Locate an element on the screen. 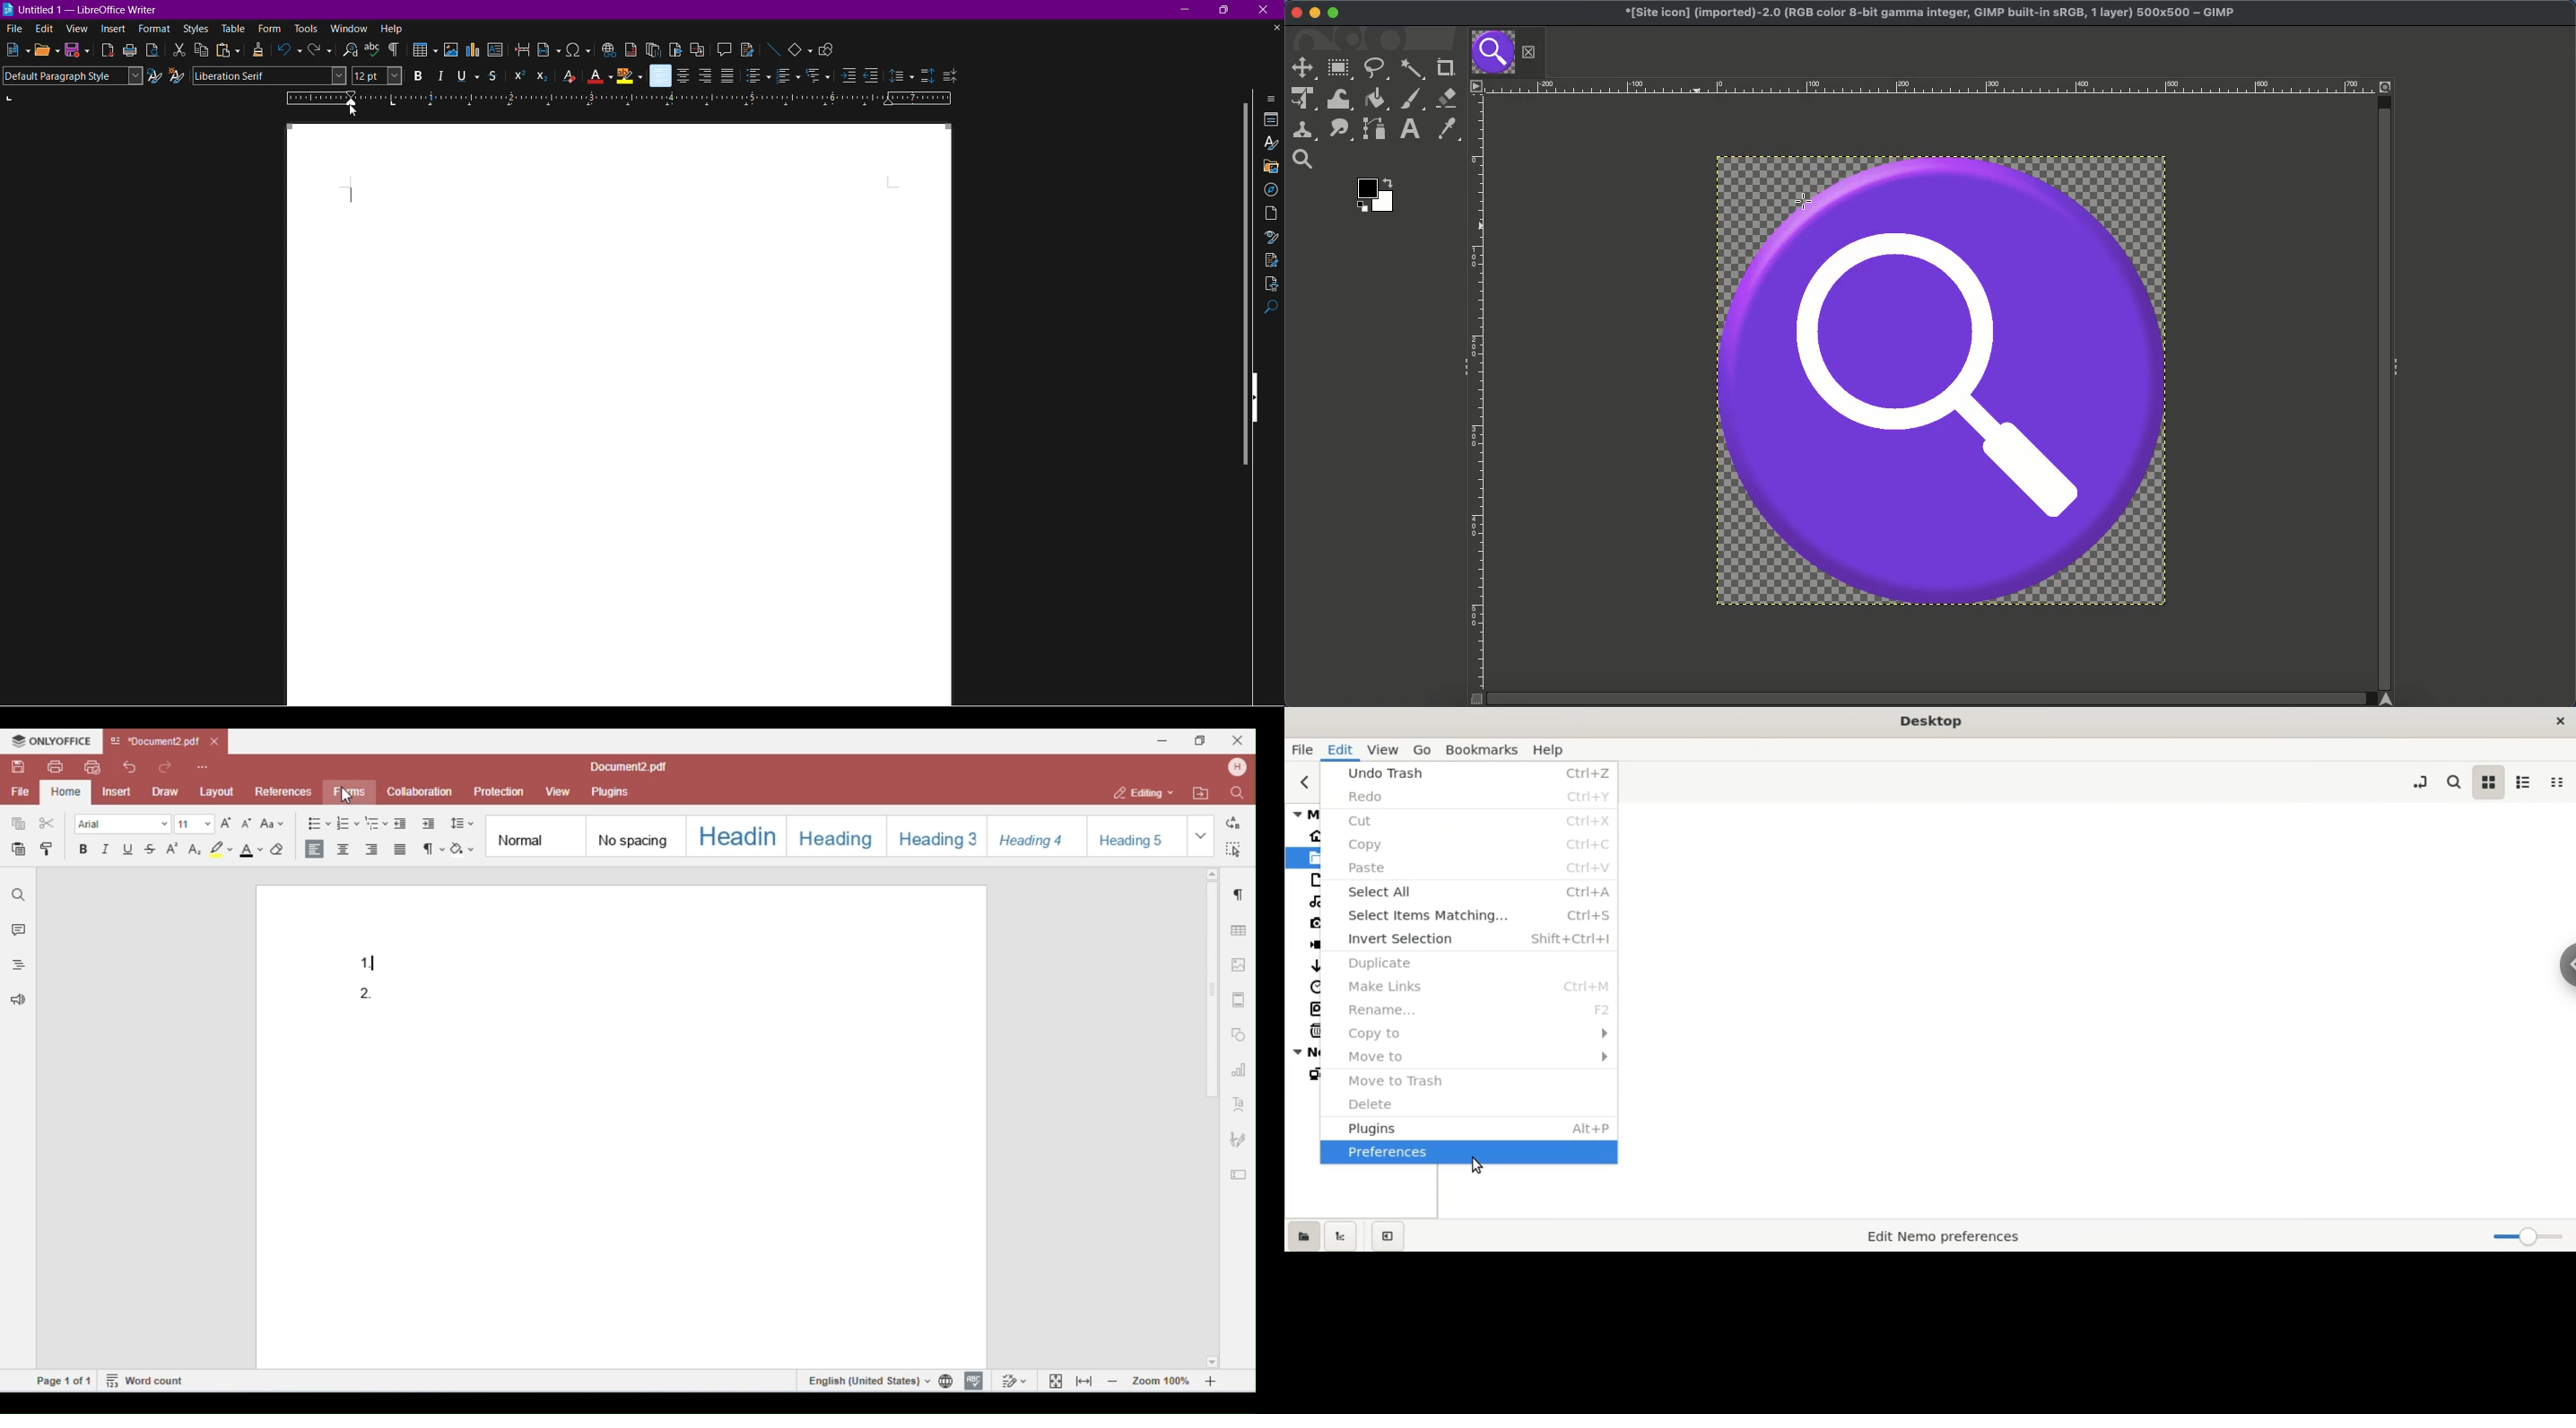 The image size is (2576, 1428). Strikethrough is located at coordinates (495, 76).